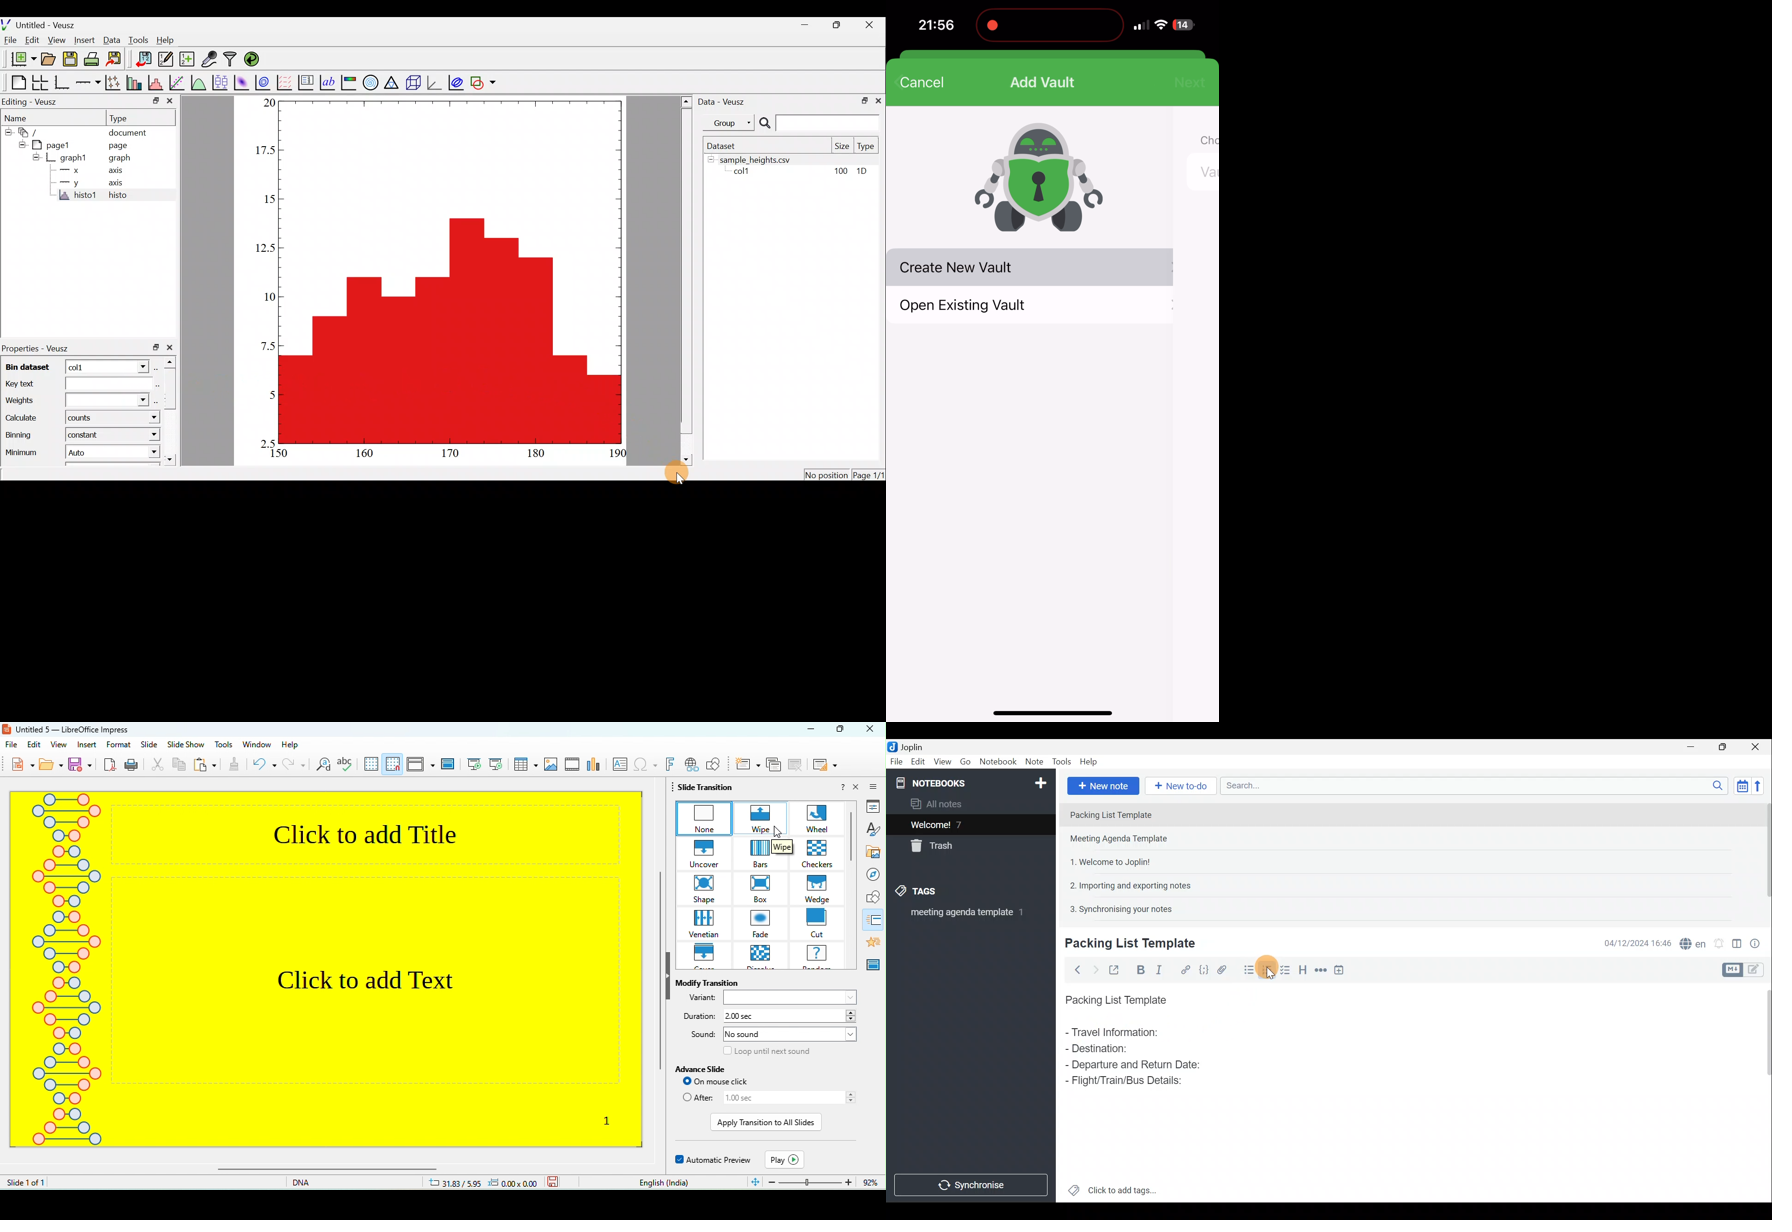 The width and height of the screenshot is (1792, 1232). Describe the element at coordinates (765, 889) in the screenshot. I see `box` at that location.